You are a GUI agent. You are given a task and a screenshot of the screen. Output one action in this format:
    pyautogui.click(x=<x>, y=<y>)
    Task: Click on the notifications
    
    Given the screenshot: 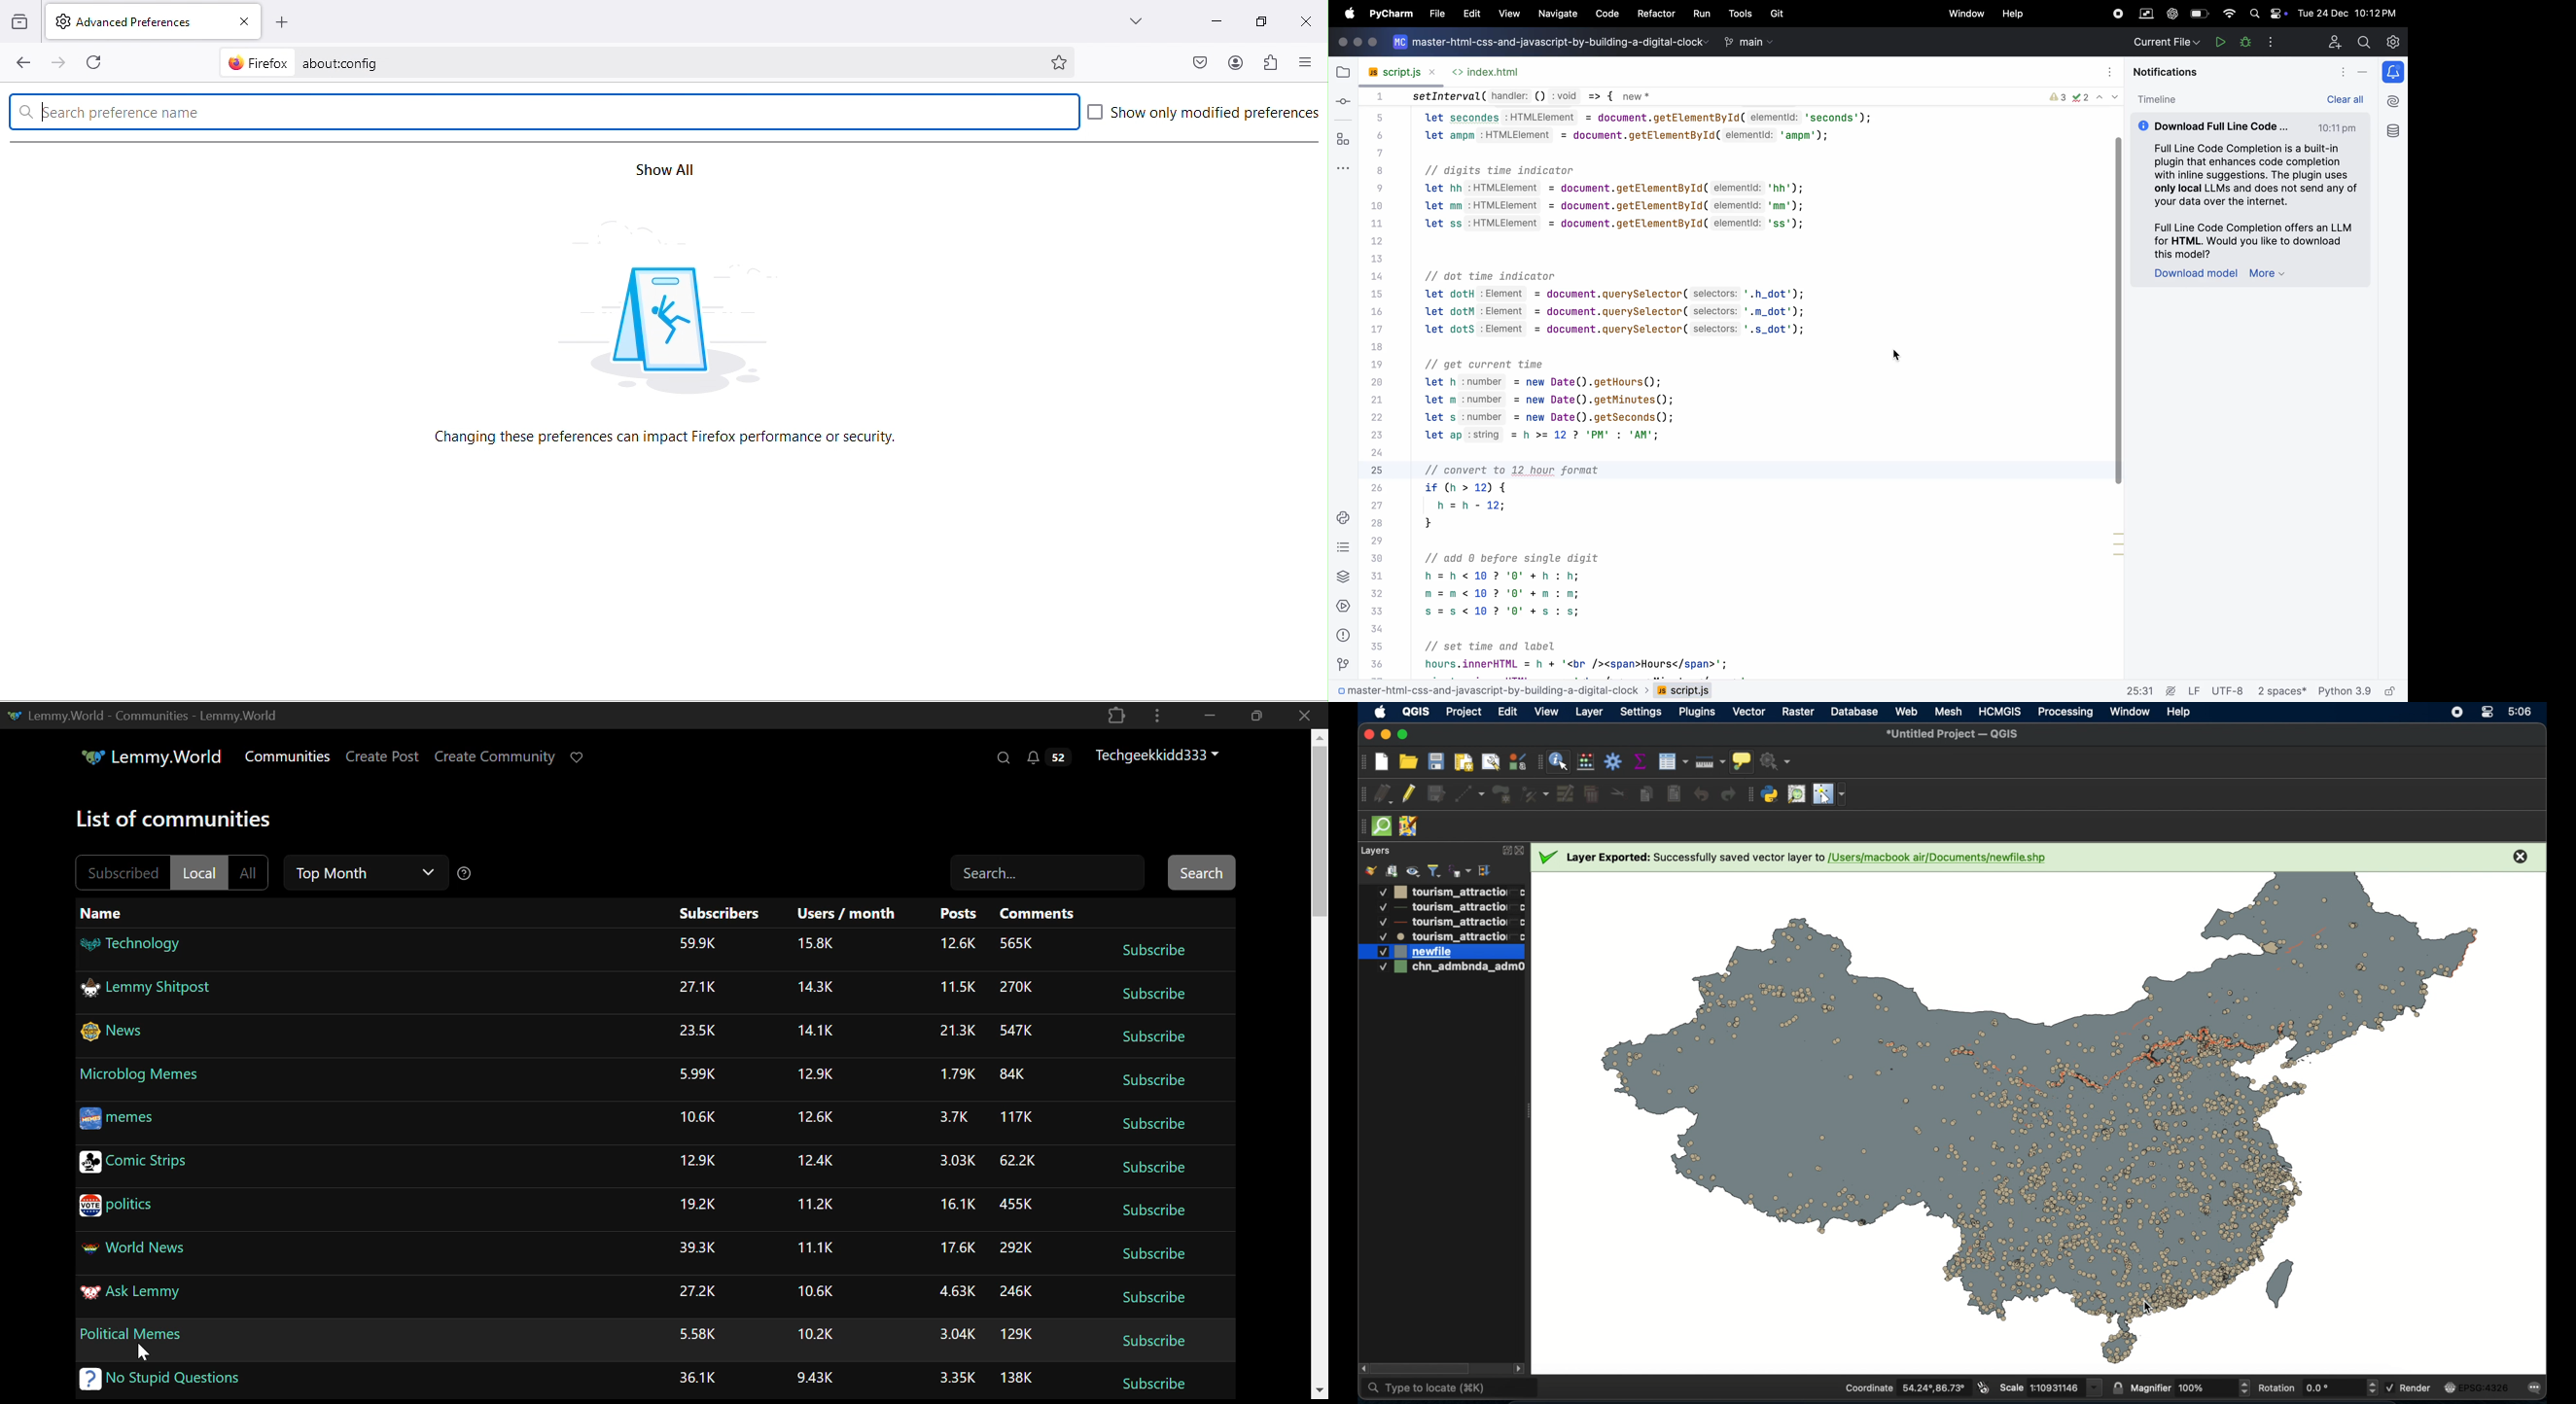 What is the action you would take?
    pyautogui.click(x=2166, y=72)
    